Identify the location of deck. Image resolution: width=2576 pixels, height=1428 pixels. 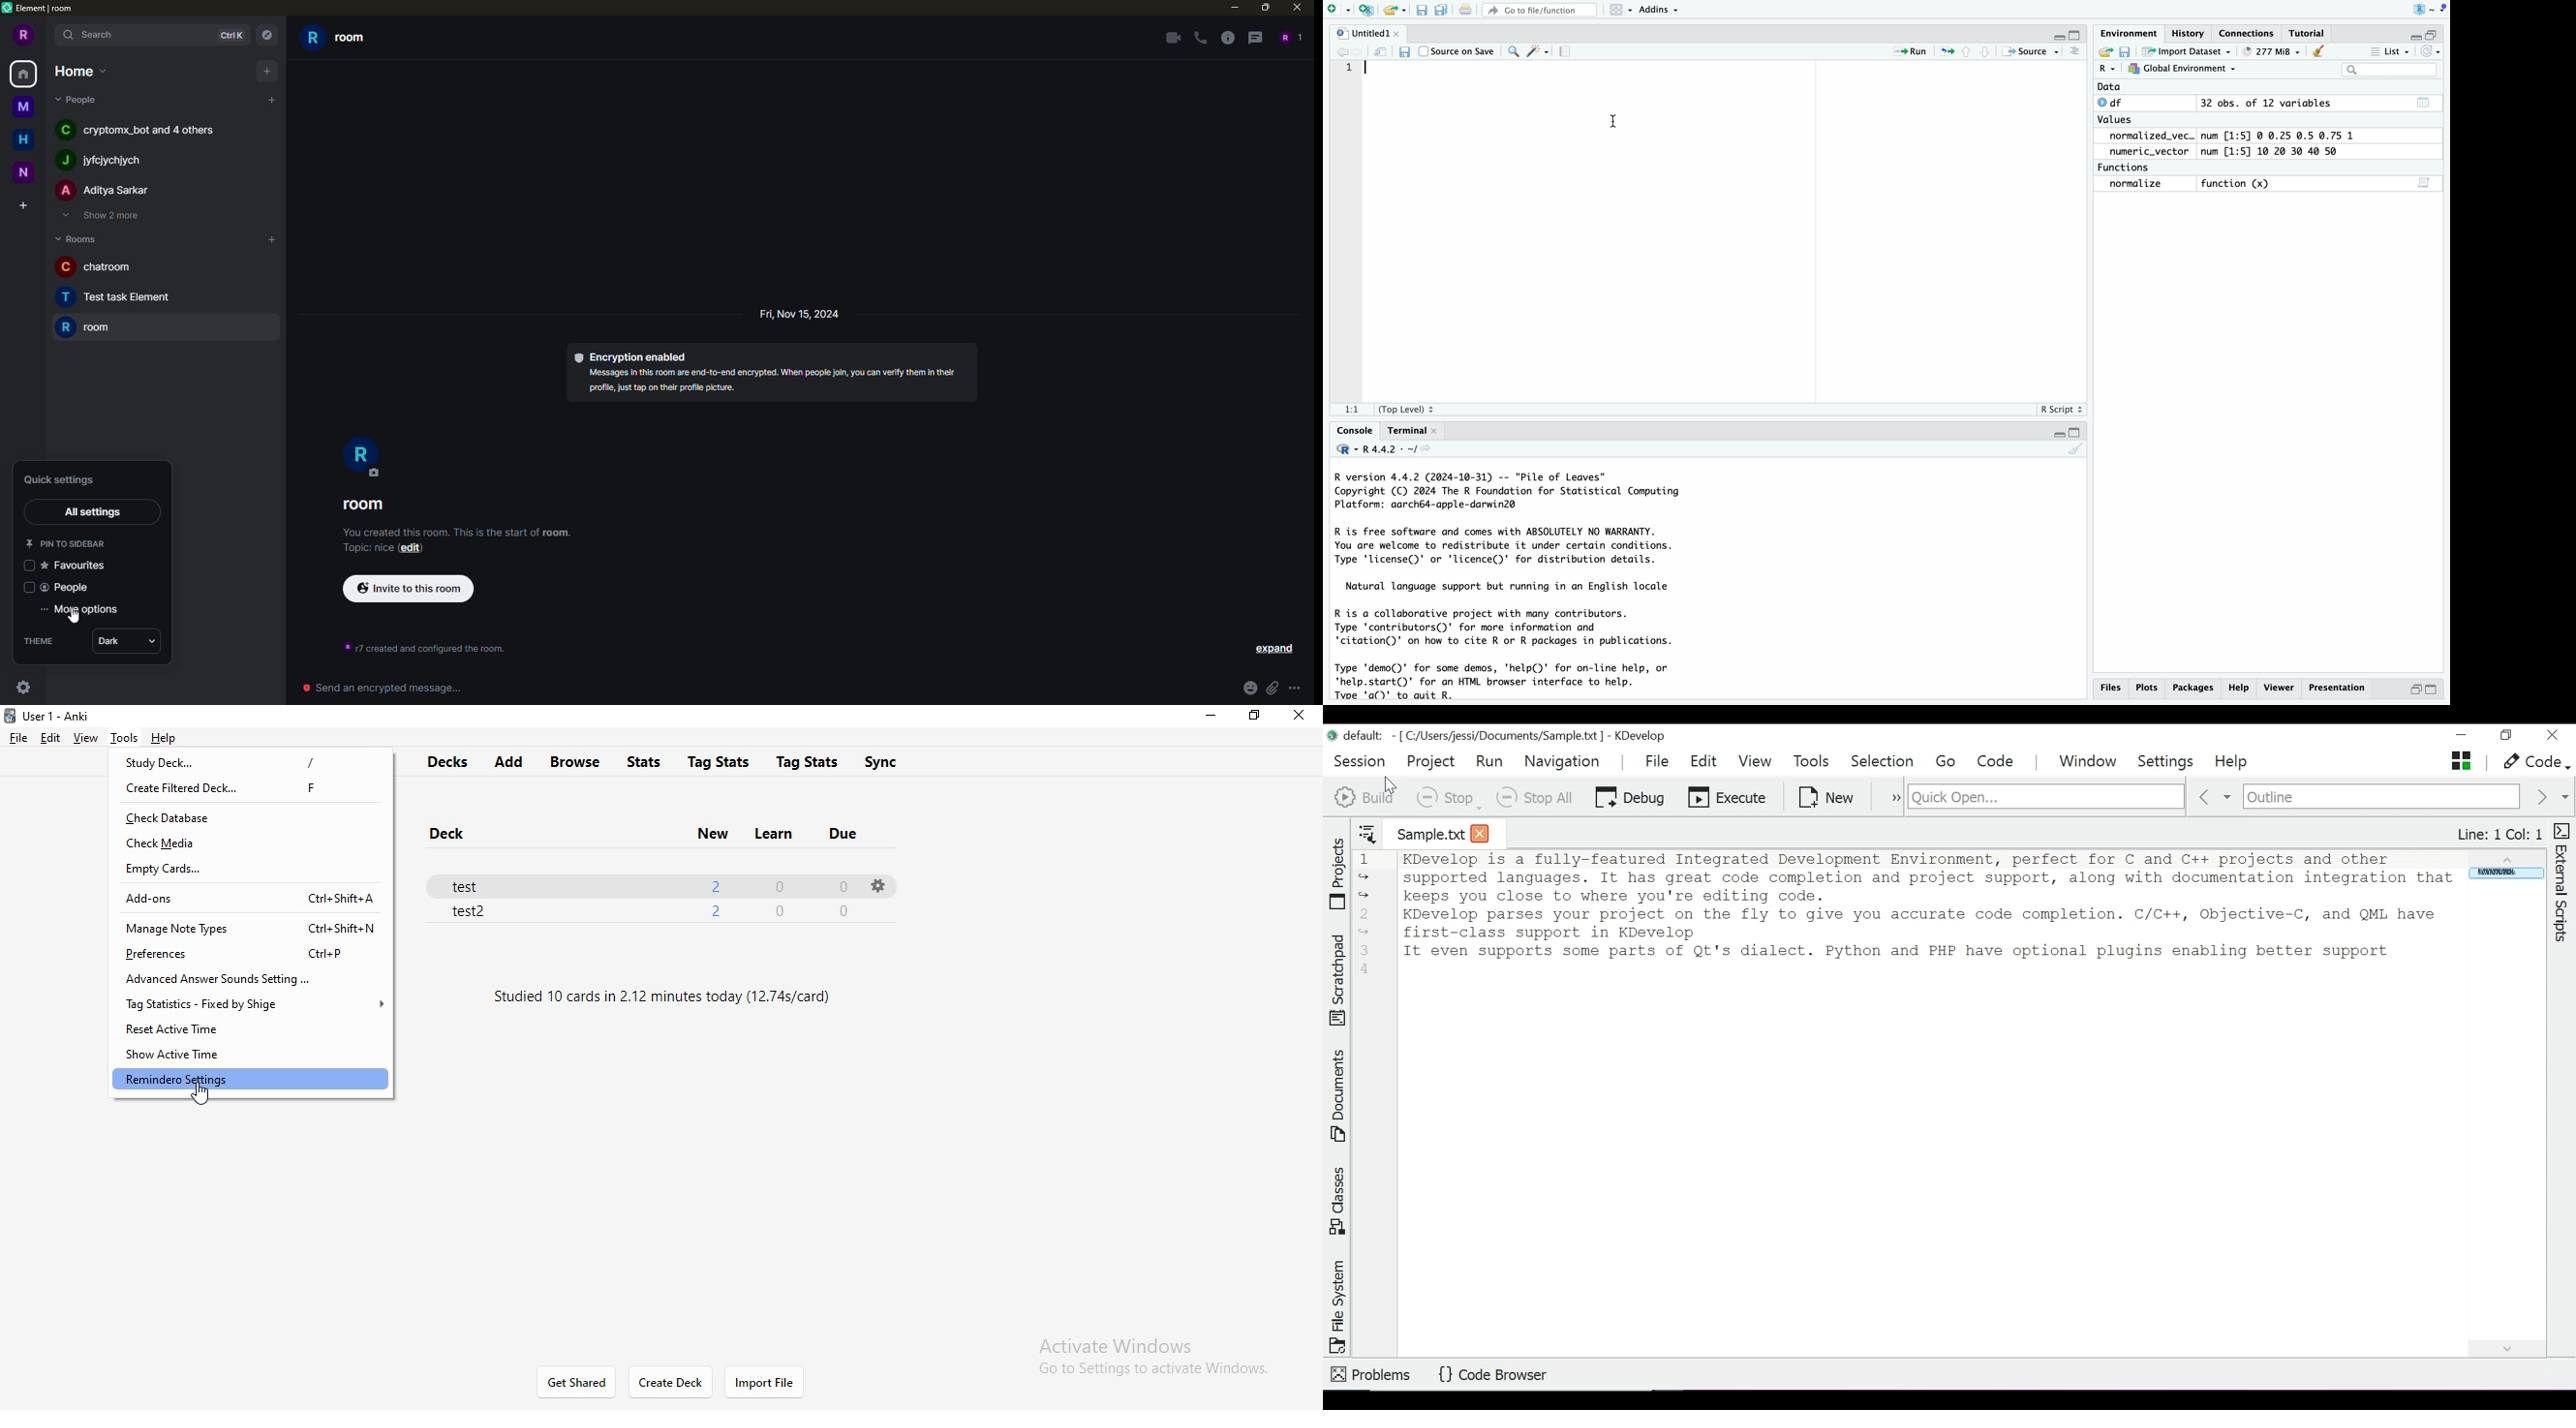
(452, 835).